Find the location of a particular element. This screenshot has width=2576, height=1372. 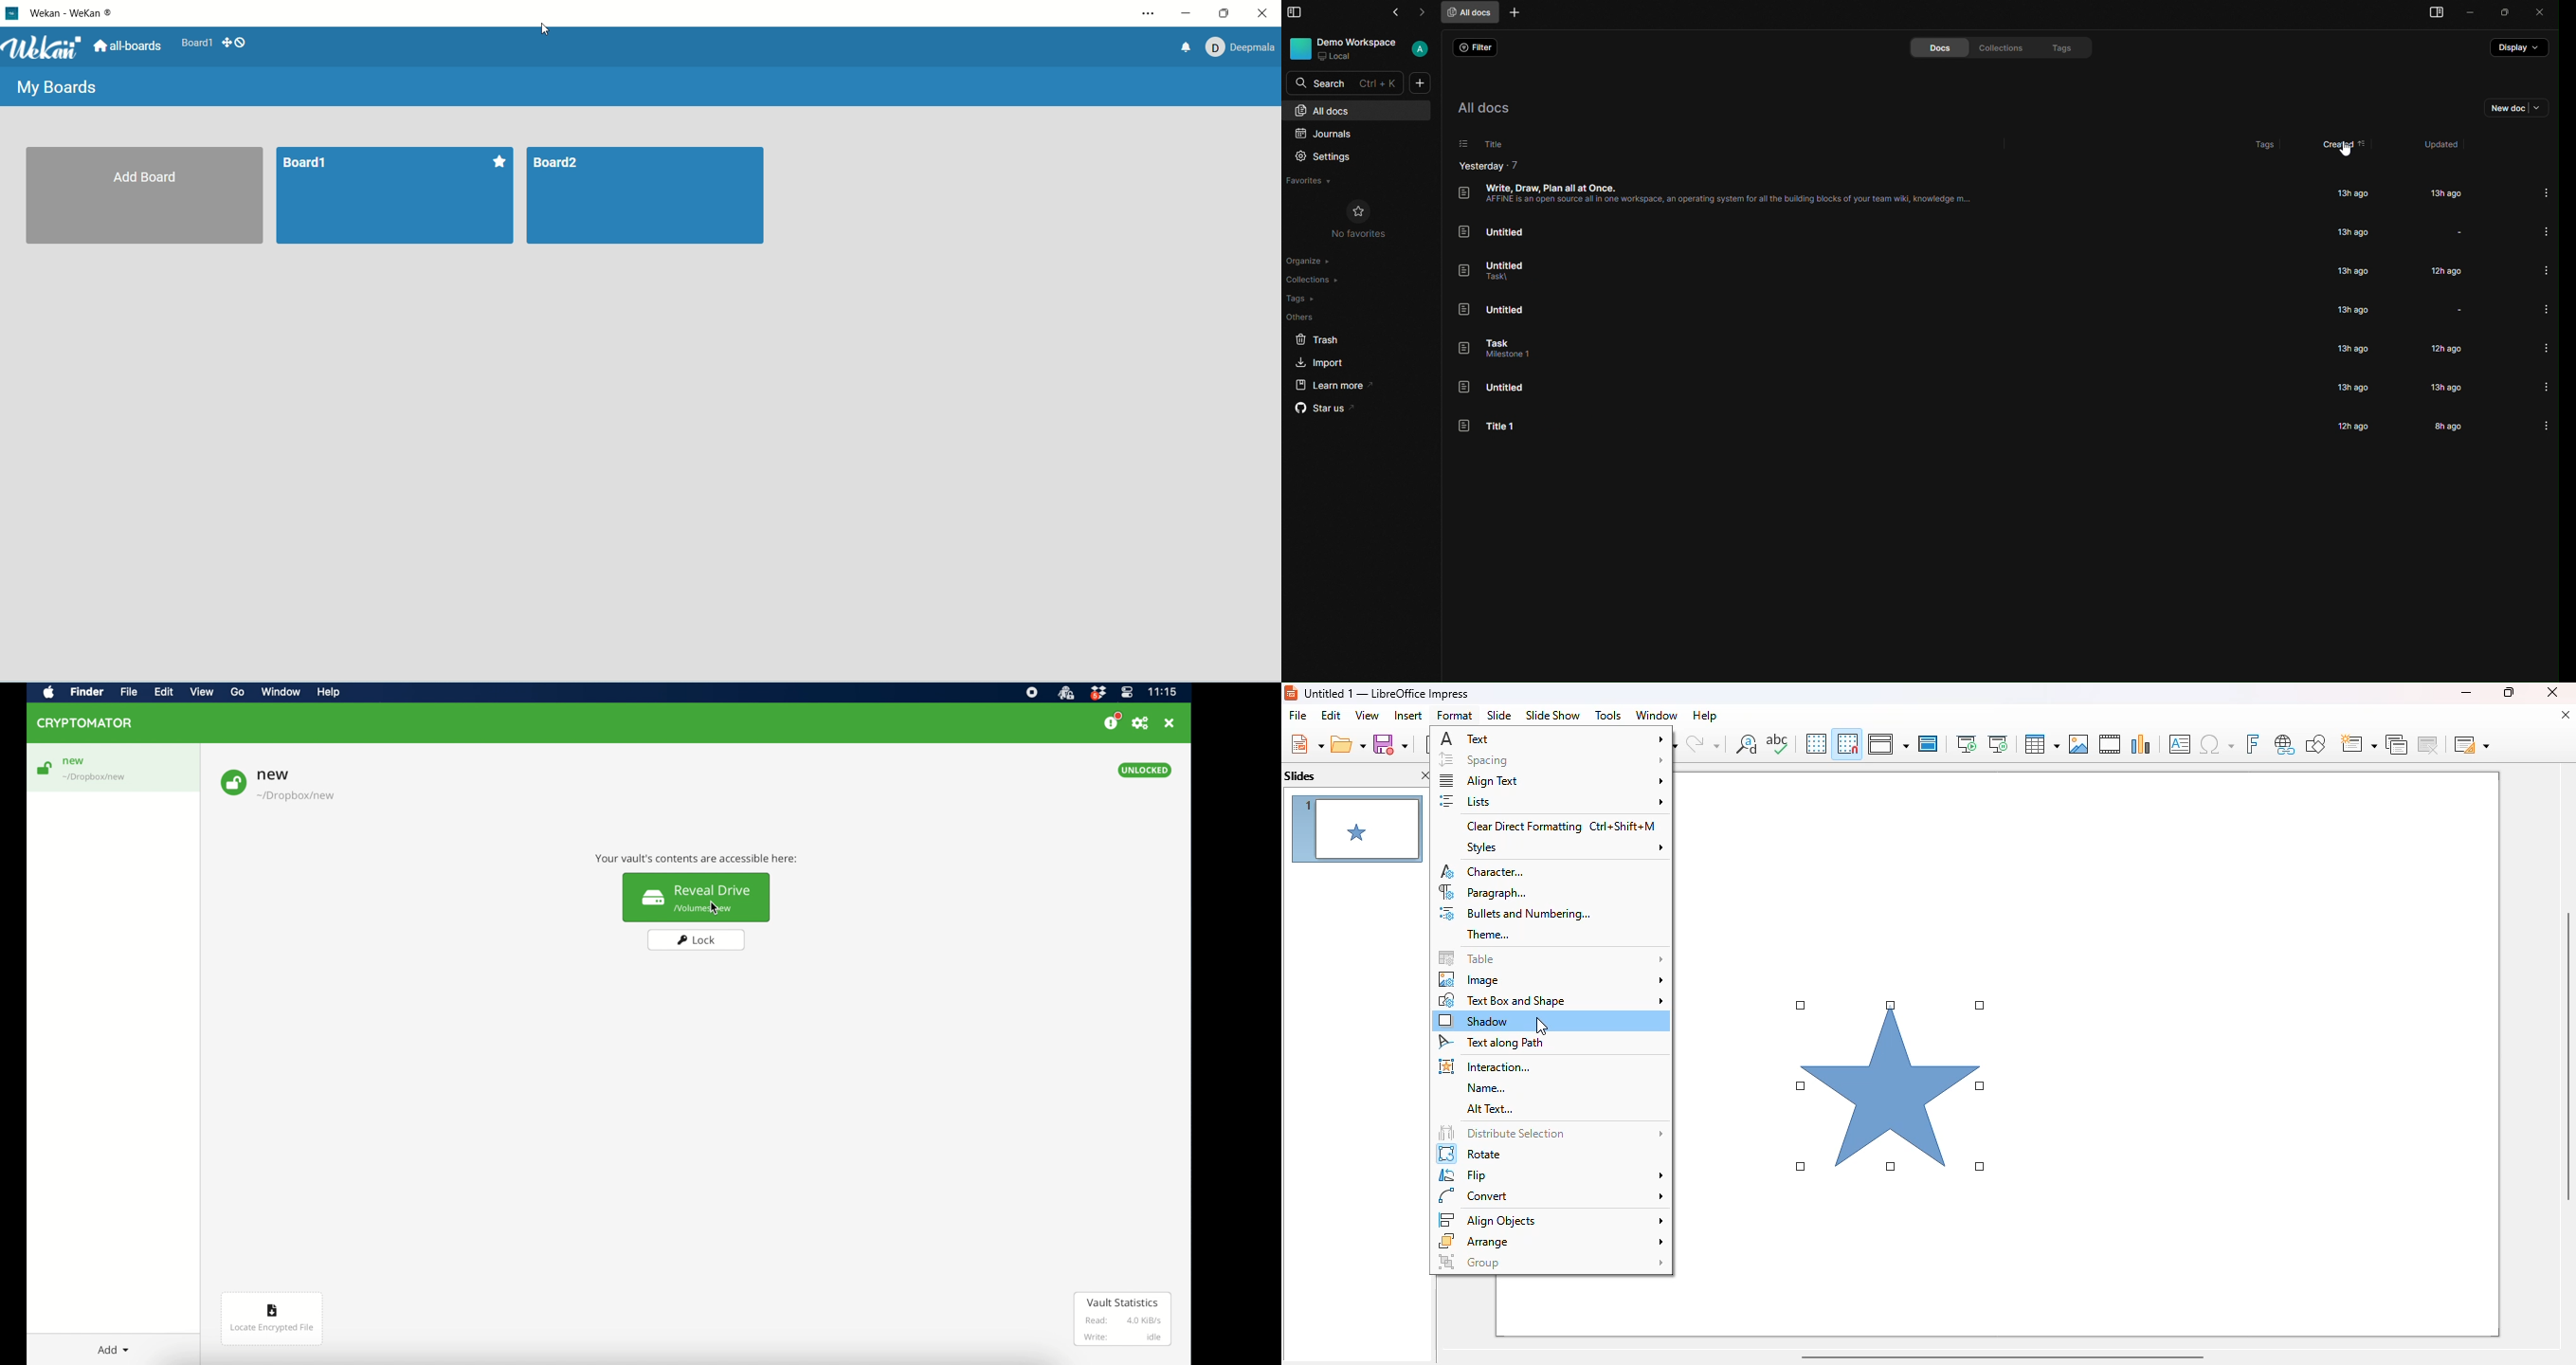

13h ago is located at coordinates (2354, 386).